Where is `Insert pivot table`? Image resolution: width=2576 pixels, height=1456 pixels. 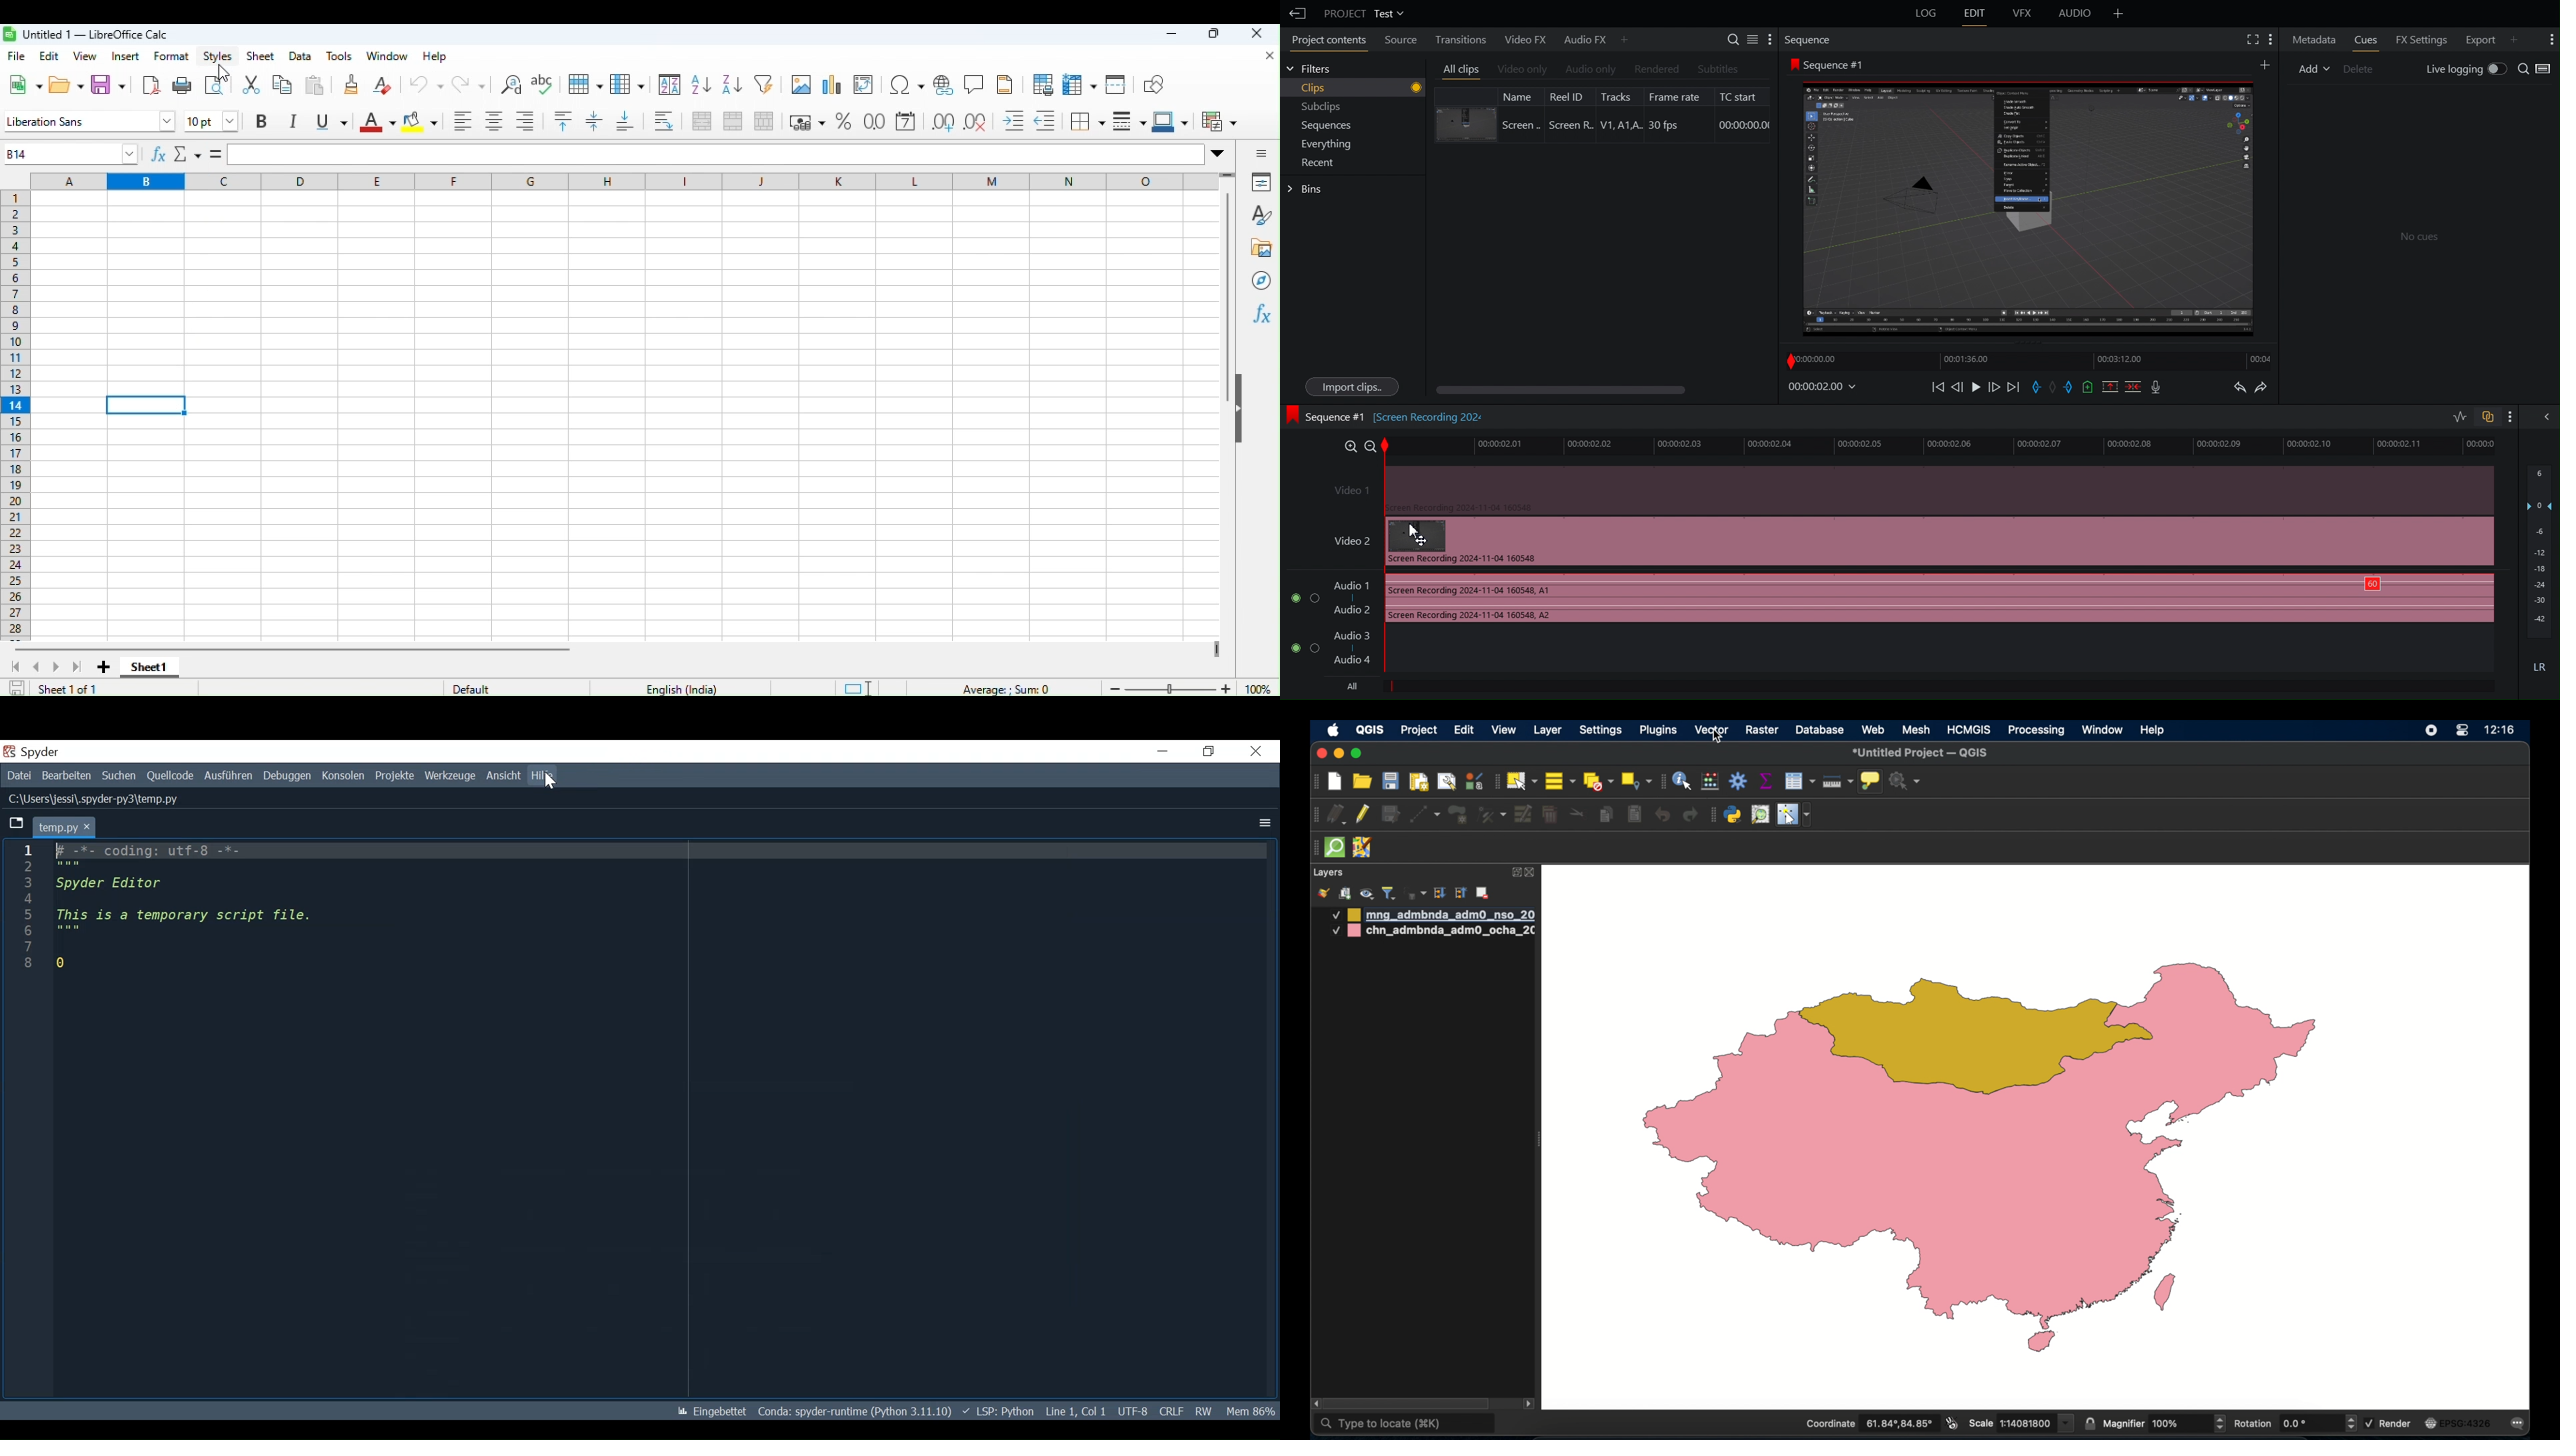 Insert pivot table is located at coordinates (866, 85).